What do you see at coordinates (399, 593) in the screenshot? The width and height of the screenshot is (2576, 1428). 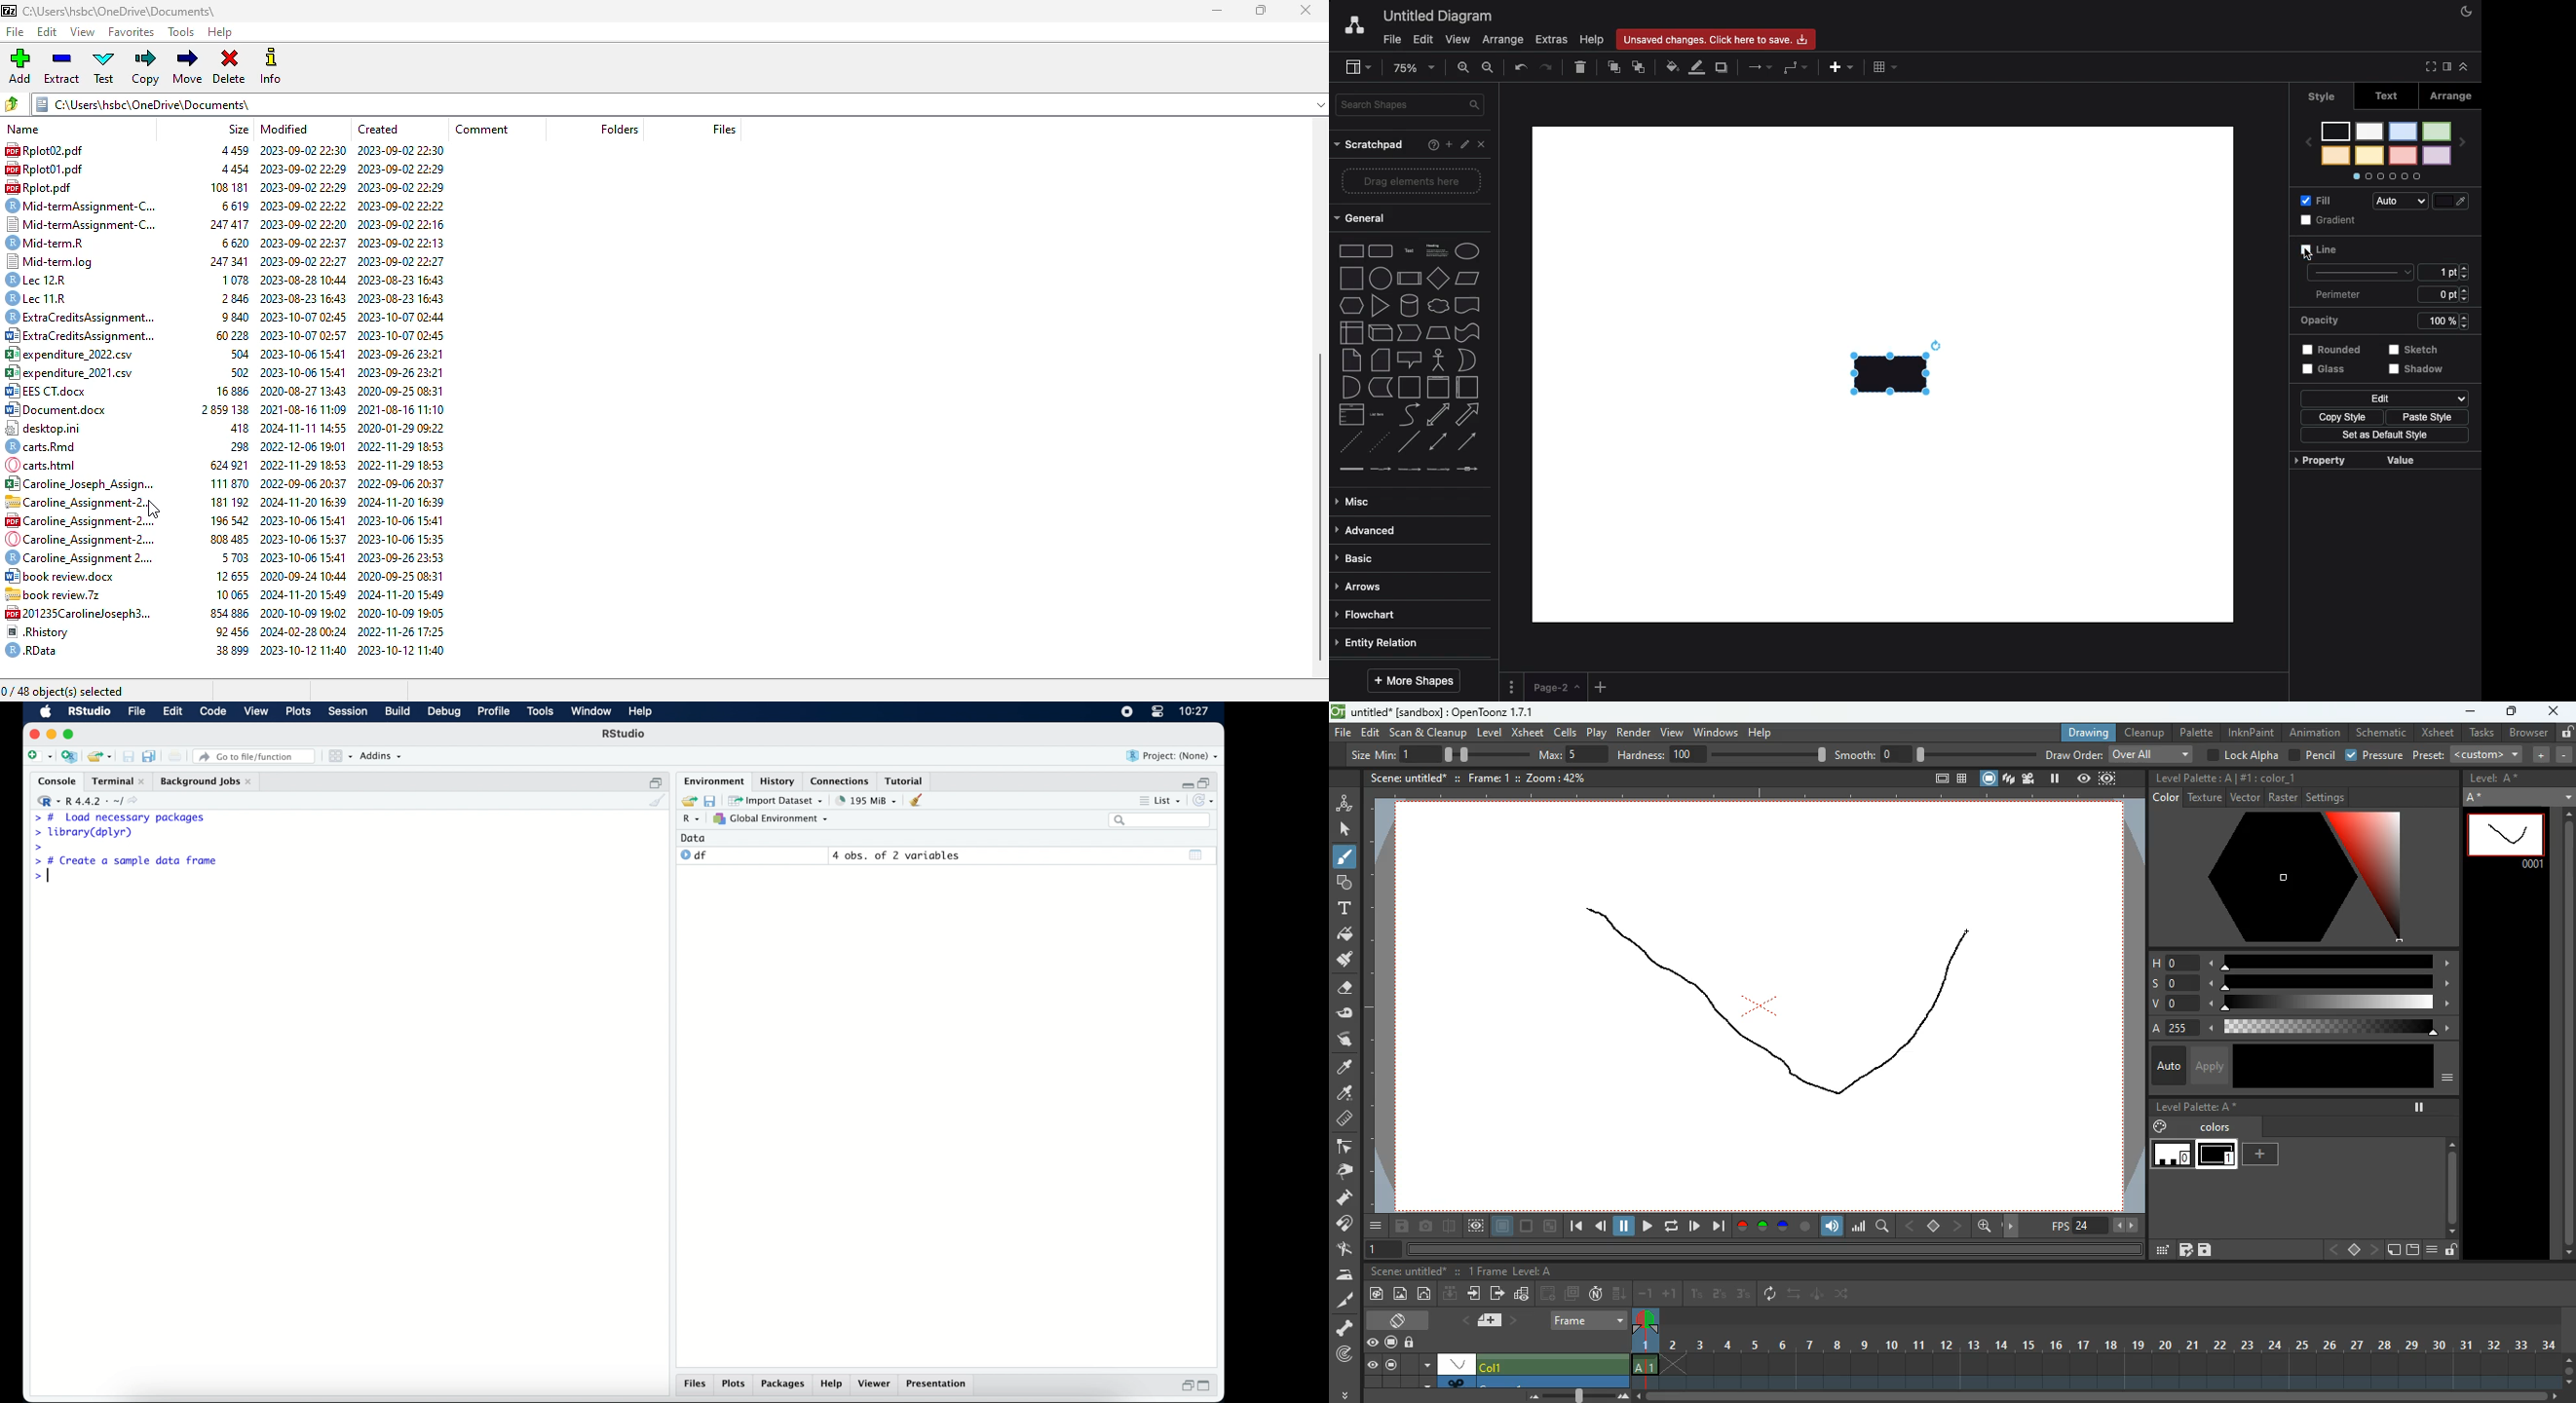 I see `2004-11-20 15:49` at bounding box center [399, 593].